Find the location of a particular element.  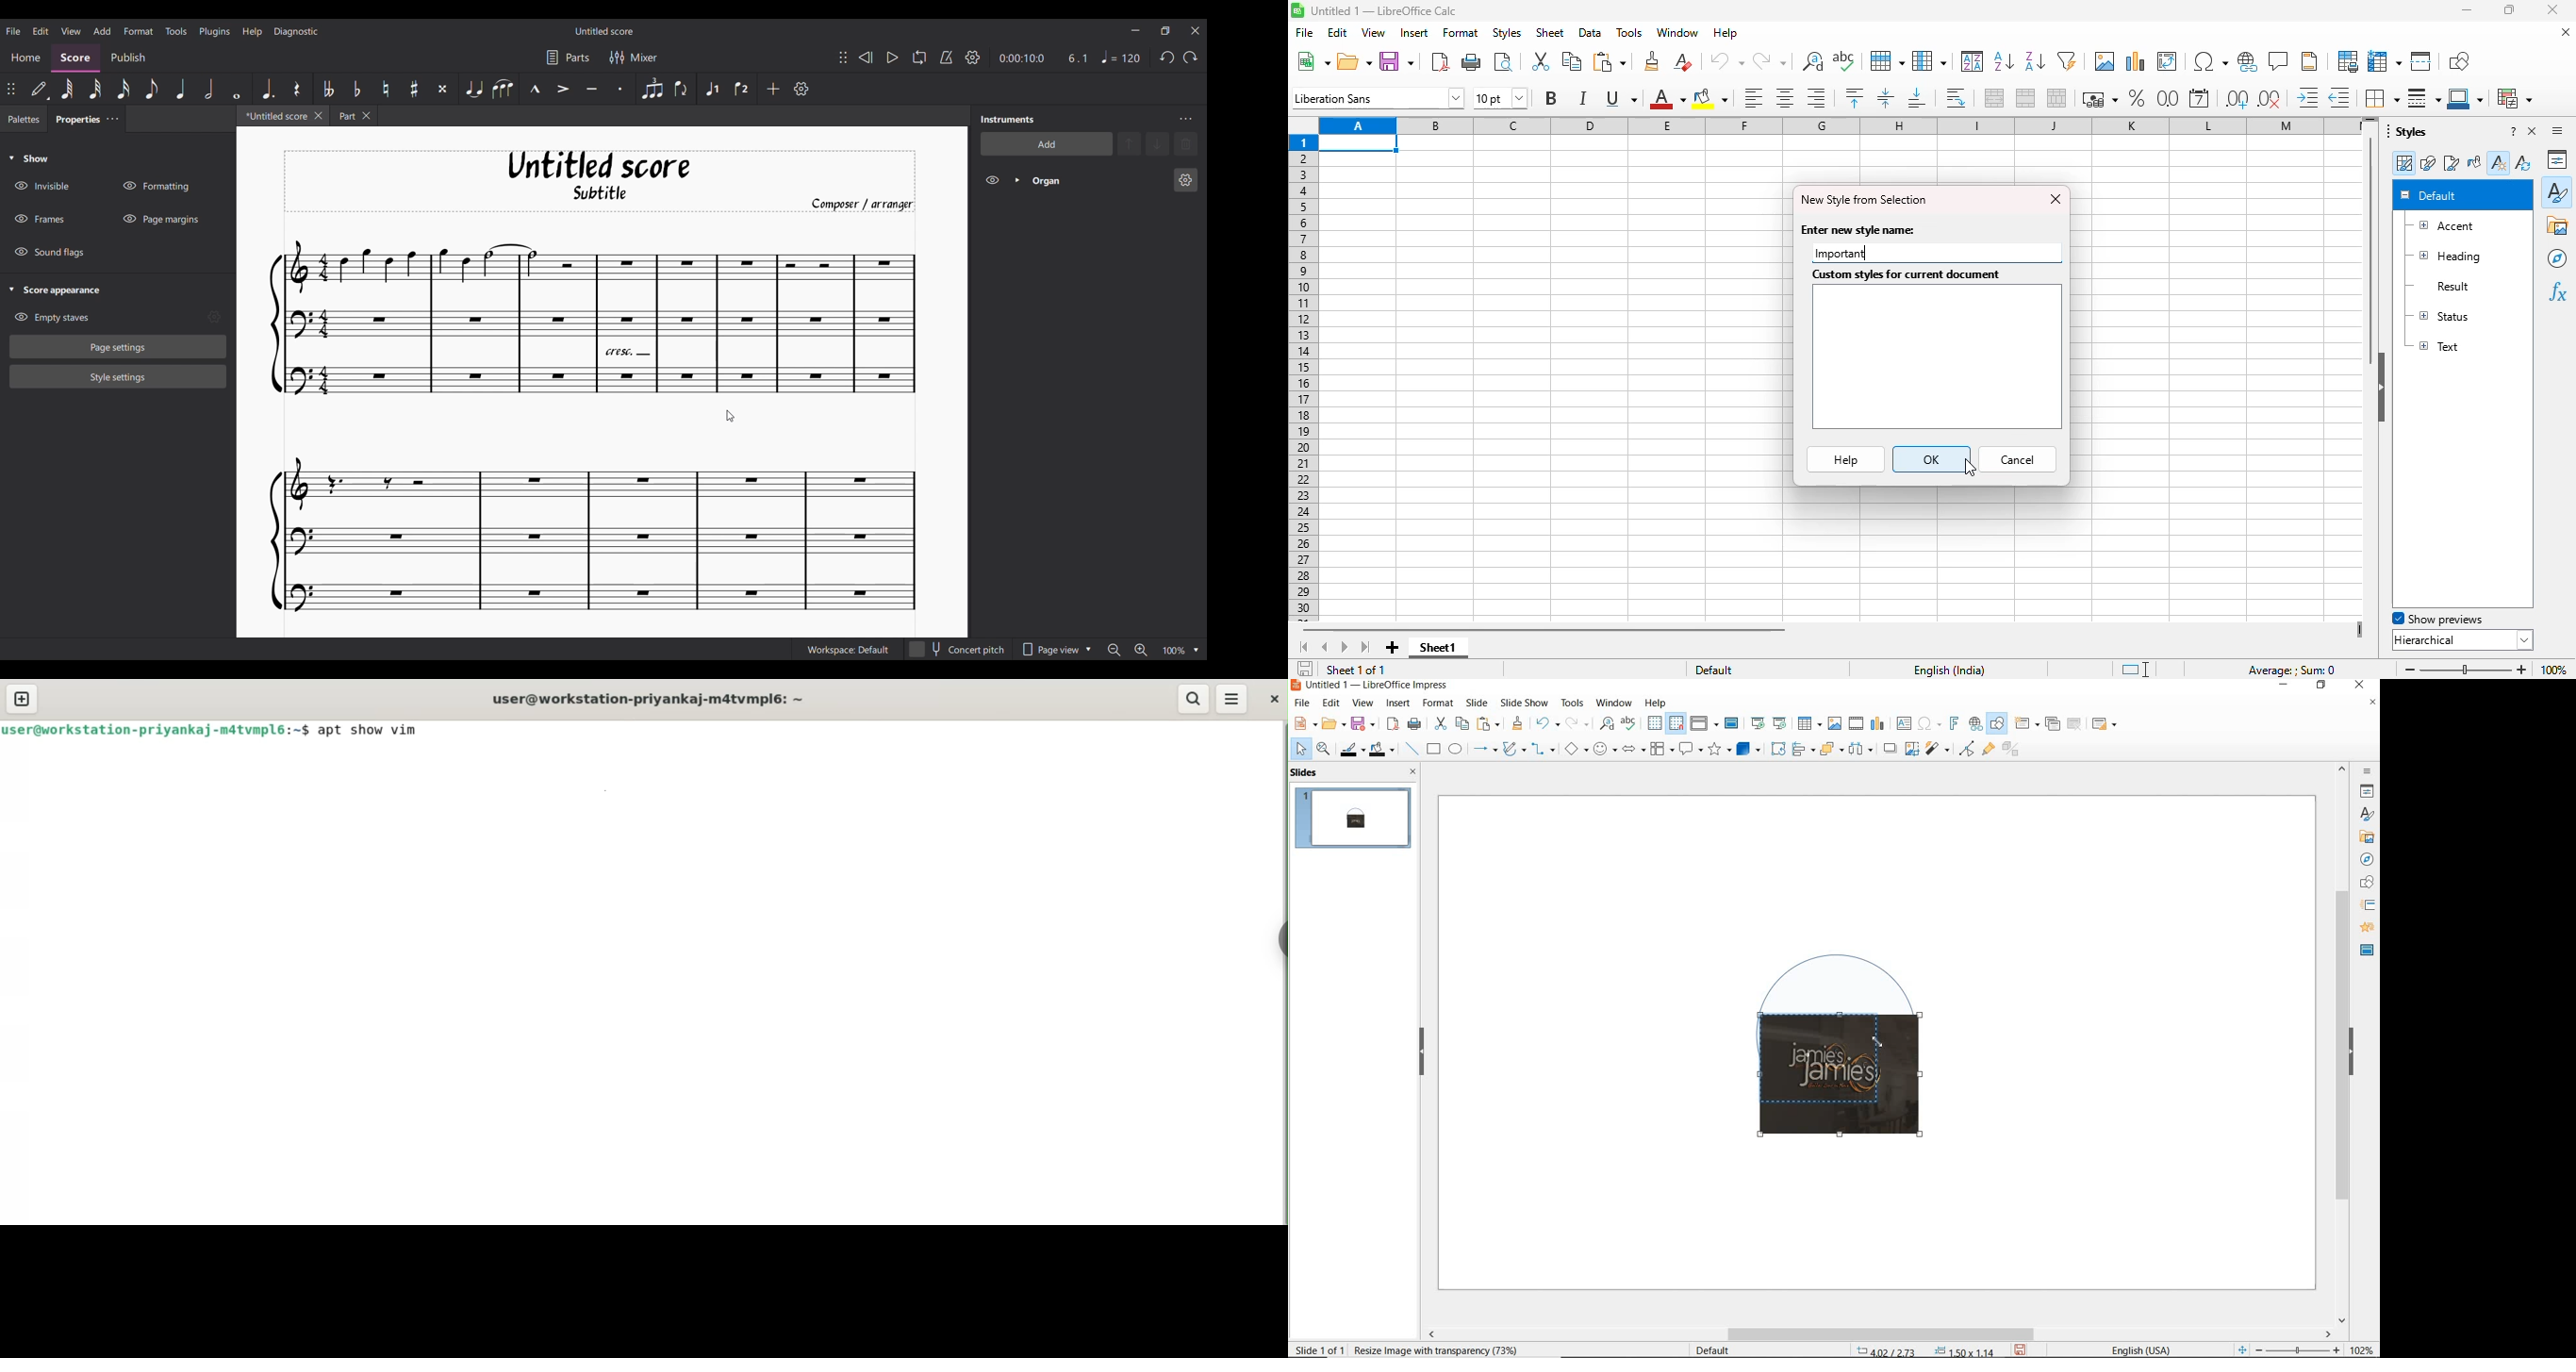

Staccato is located at coordinates (623, 89).